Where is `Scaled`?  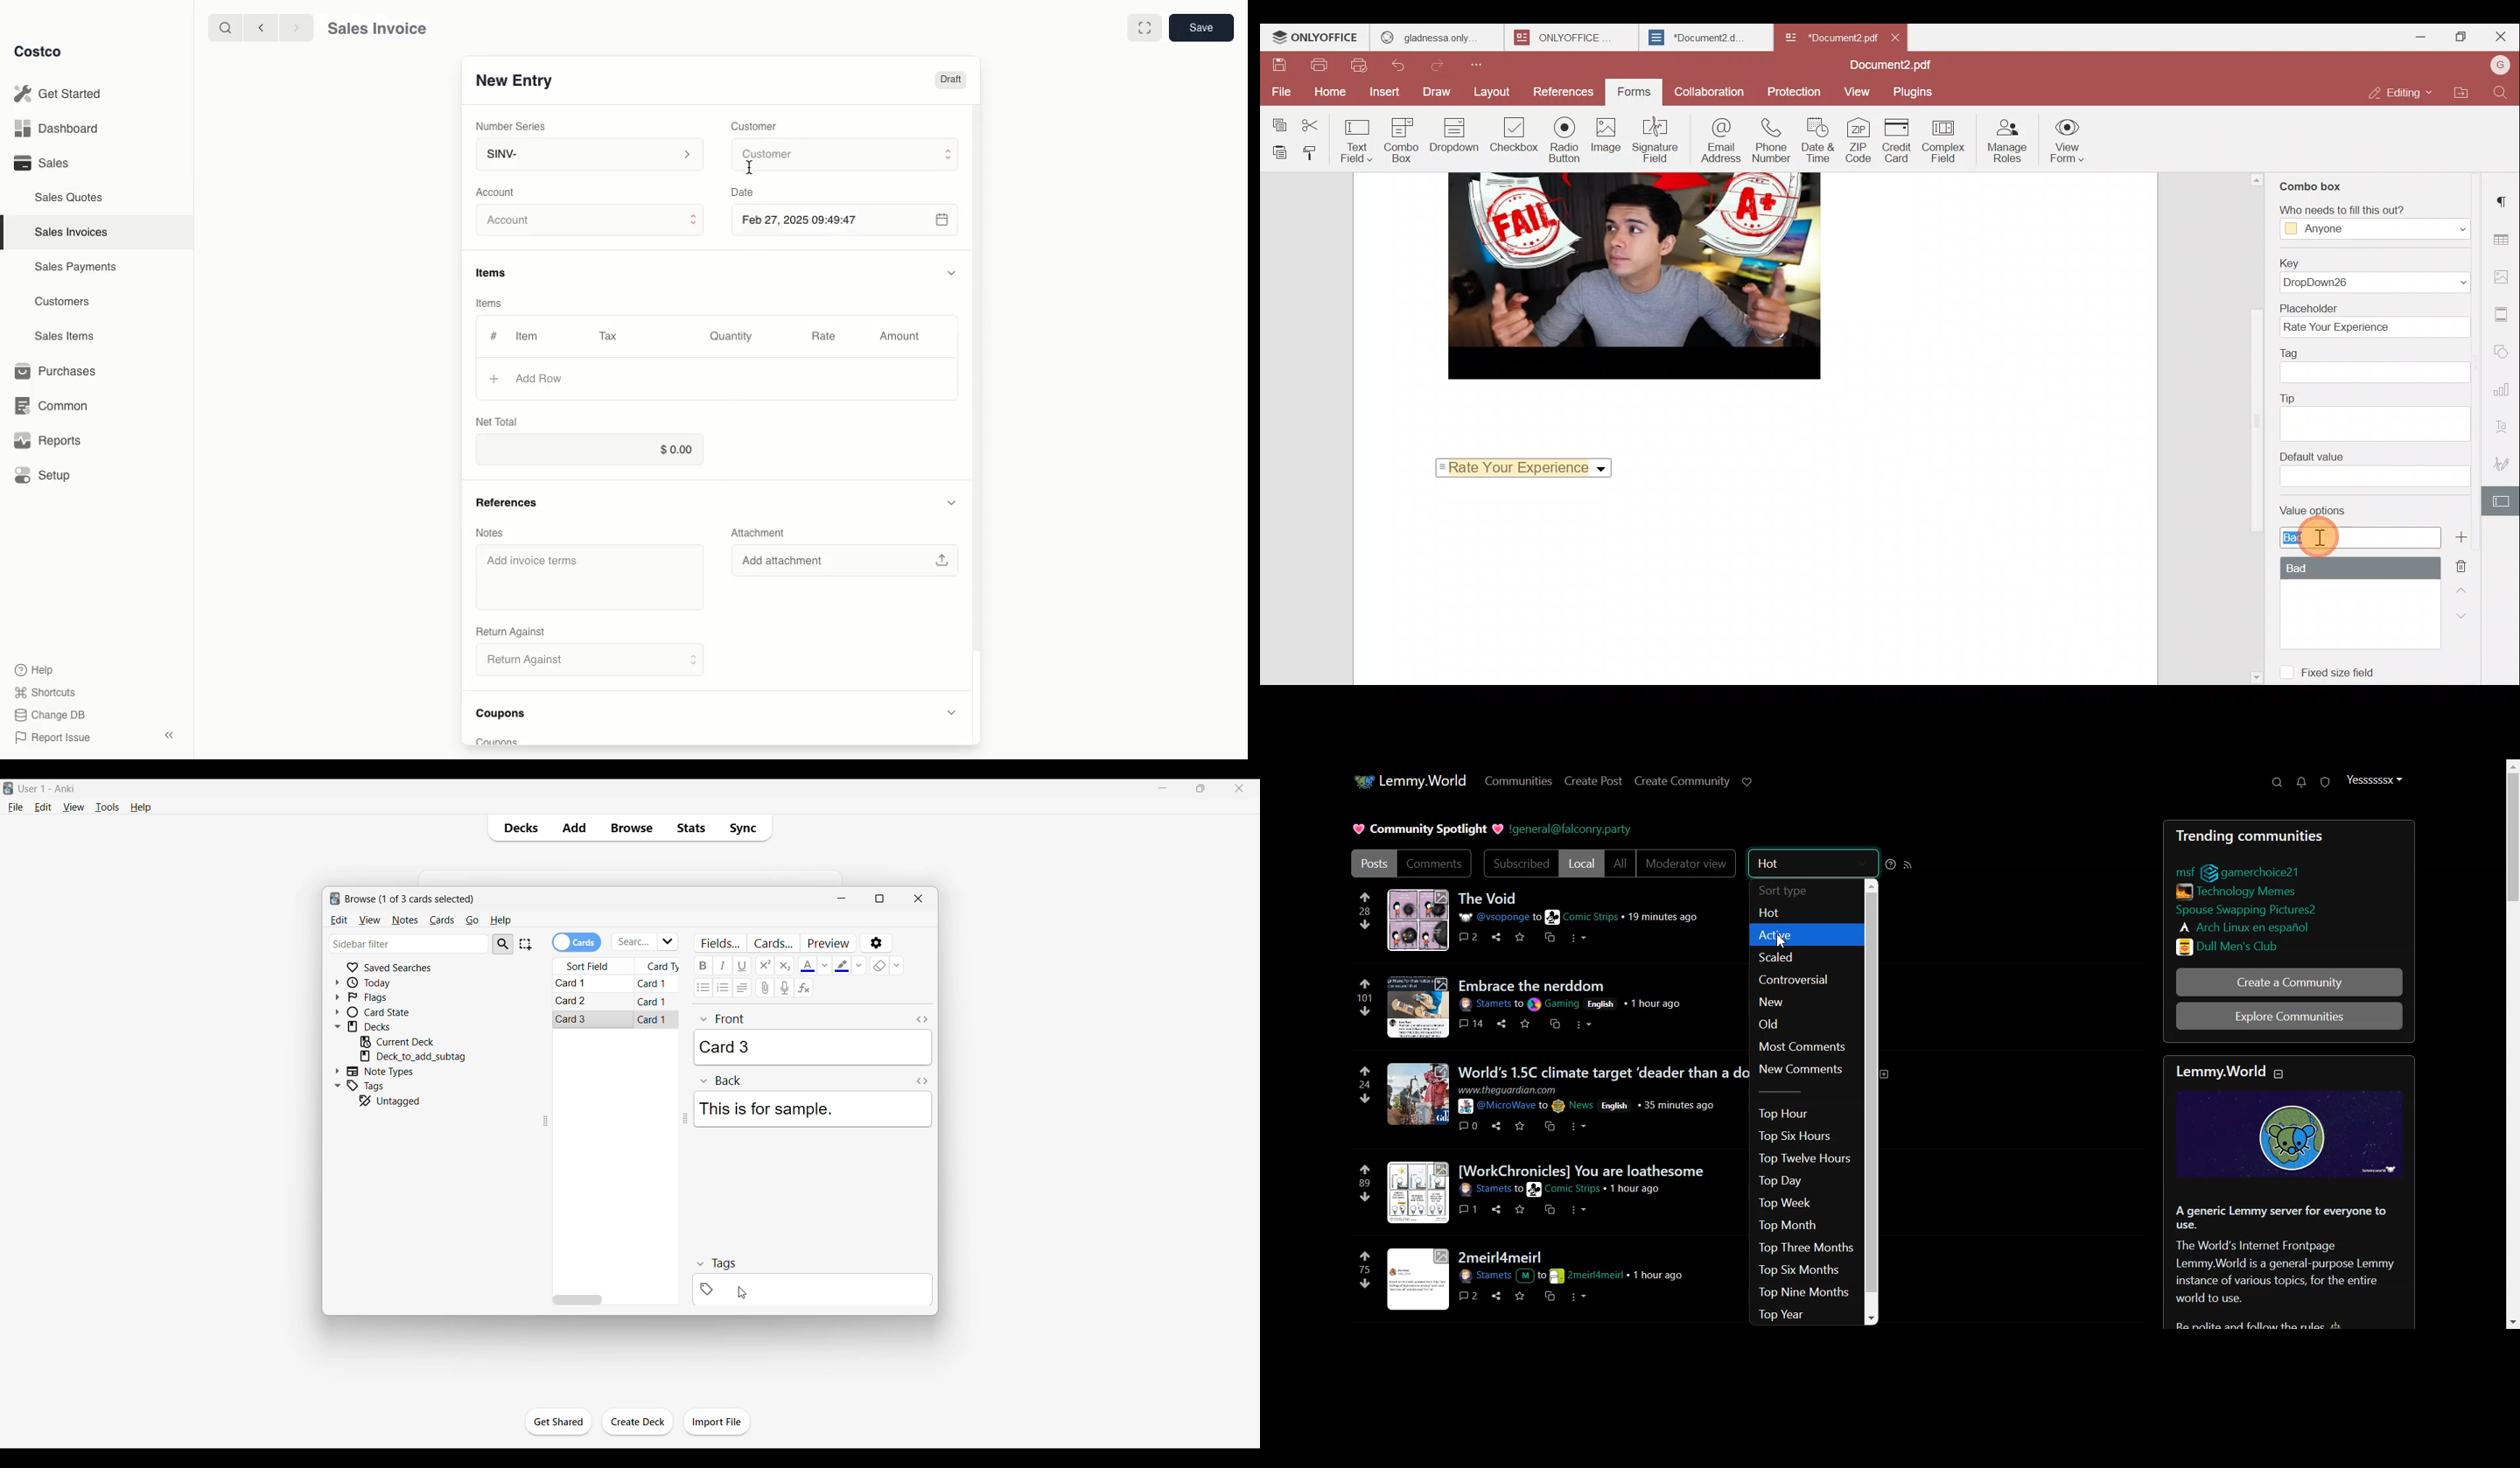
Scaled is located at coordinates (1804, 957).